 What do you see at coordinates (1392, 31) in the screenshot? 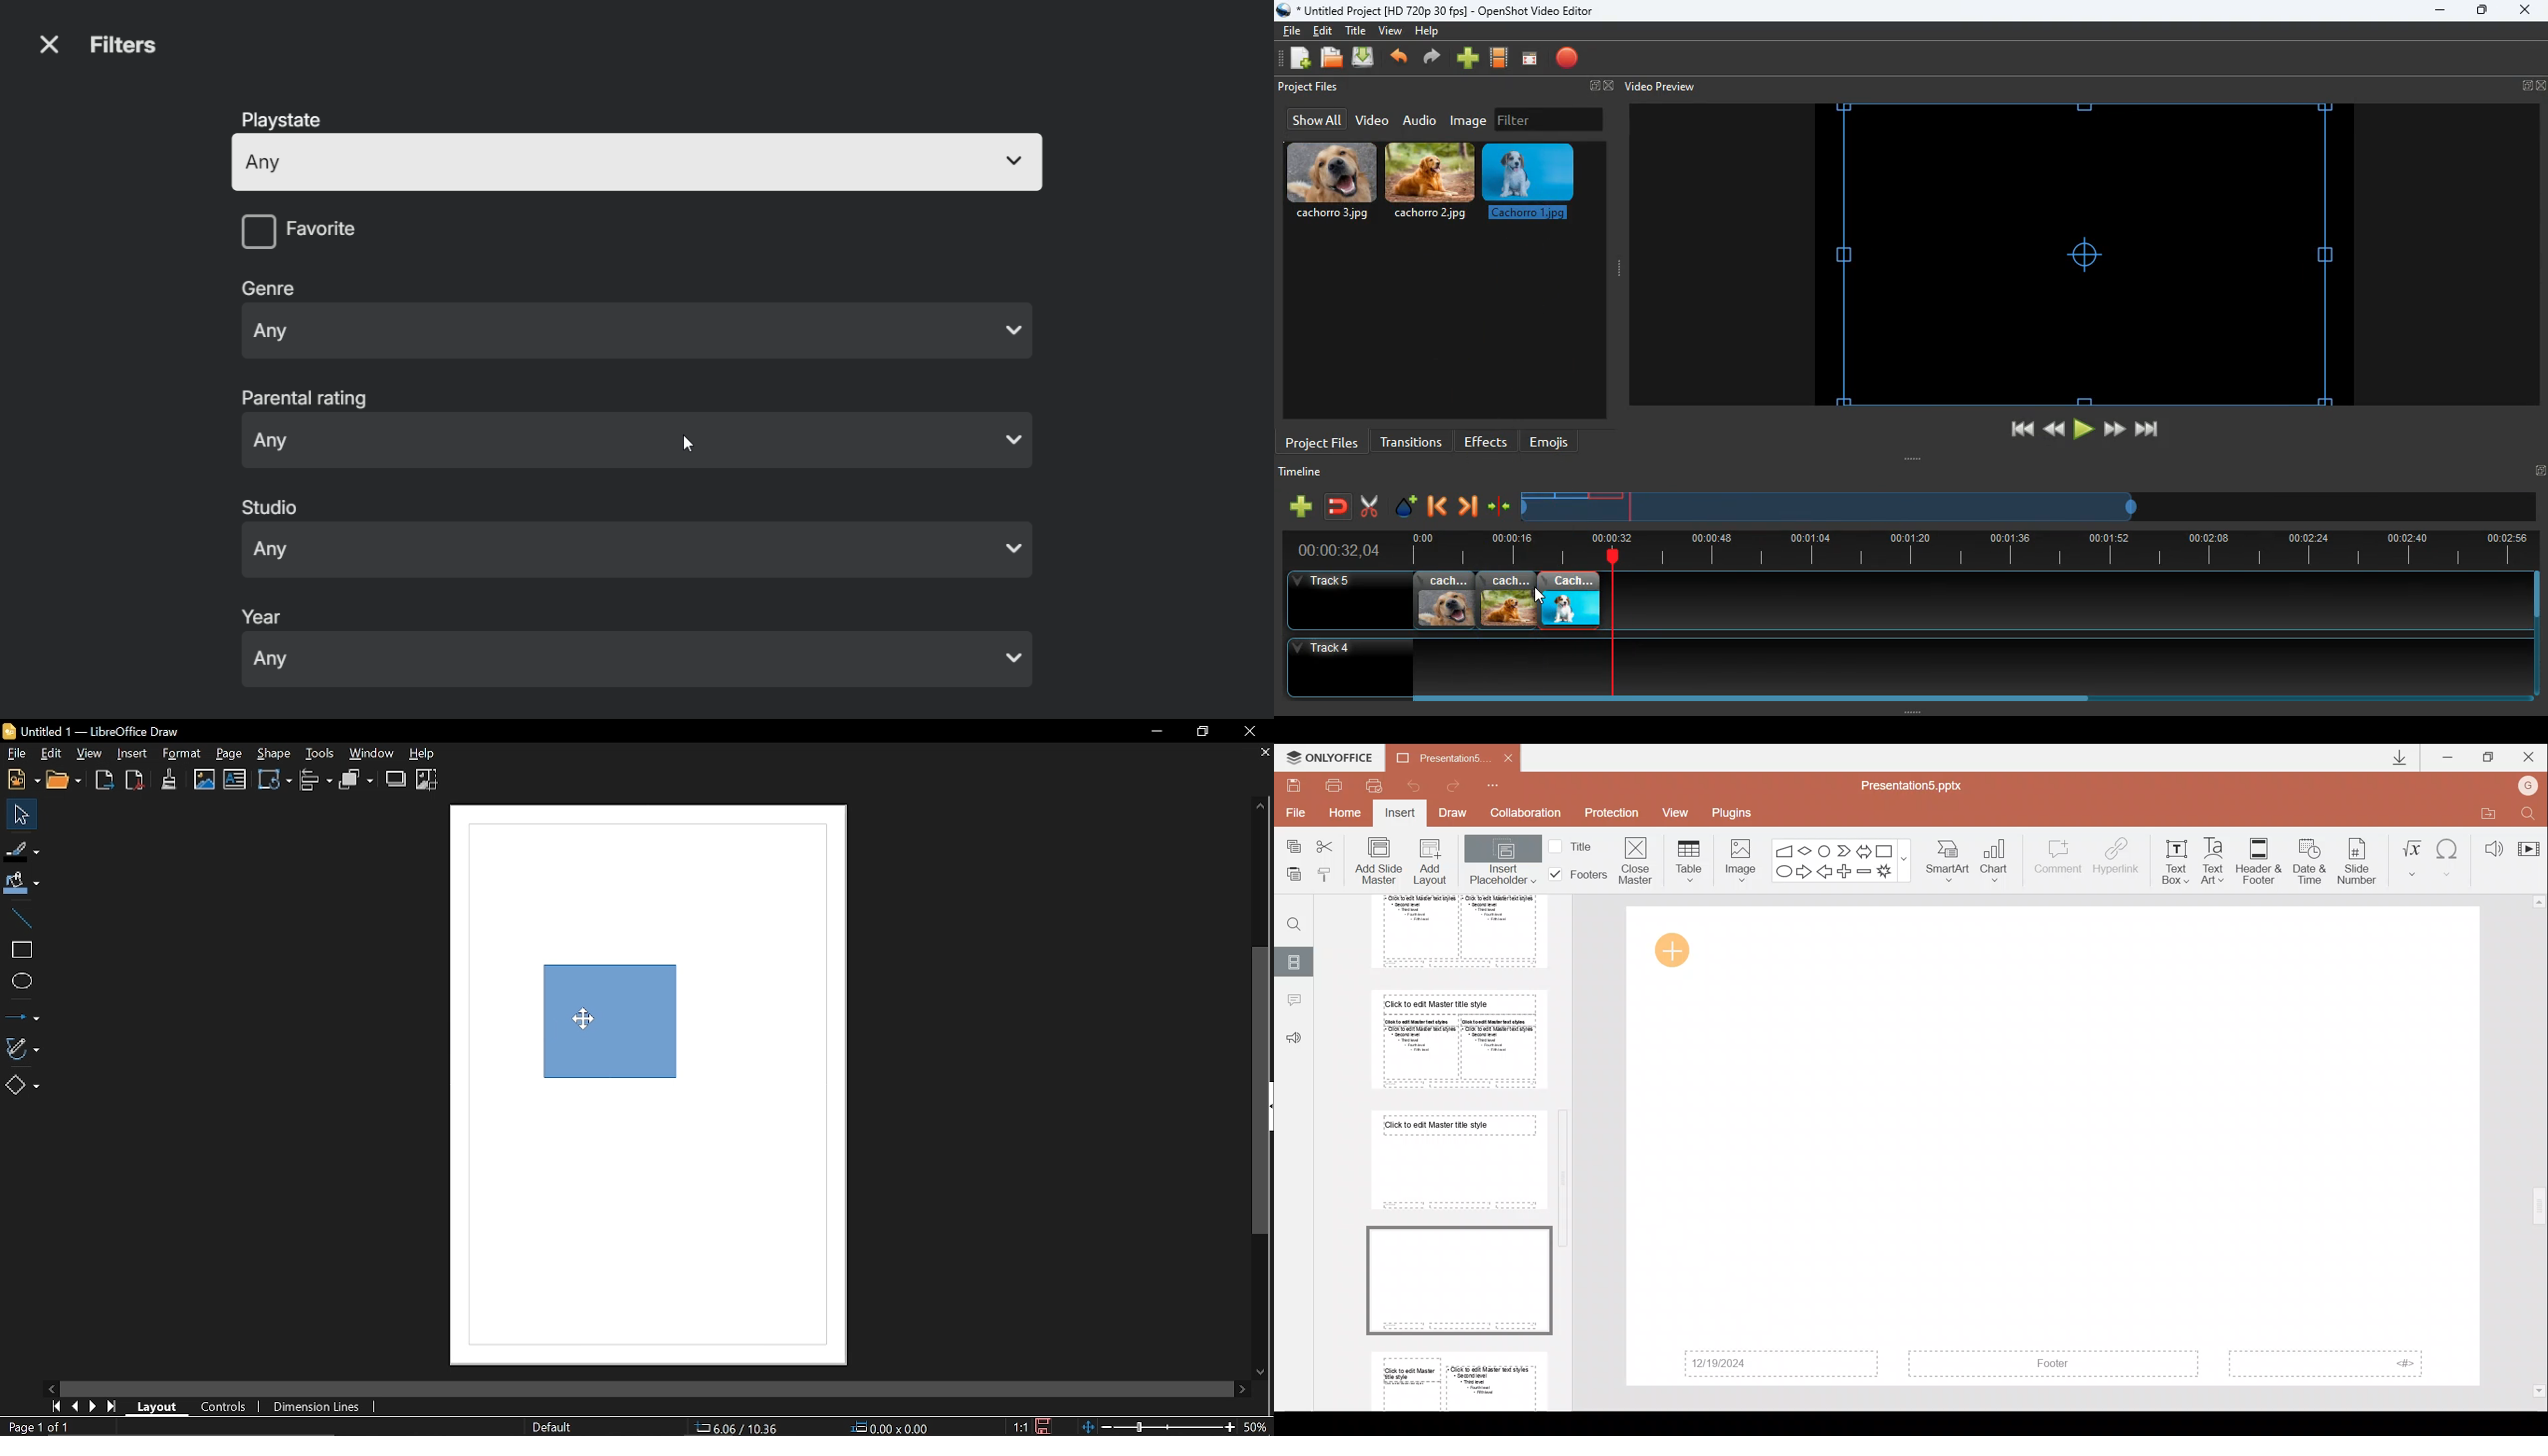
I see `view` at bounding box center [1392, 31].